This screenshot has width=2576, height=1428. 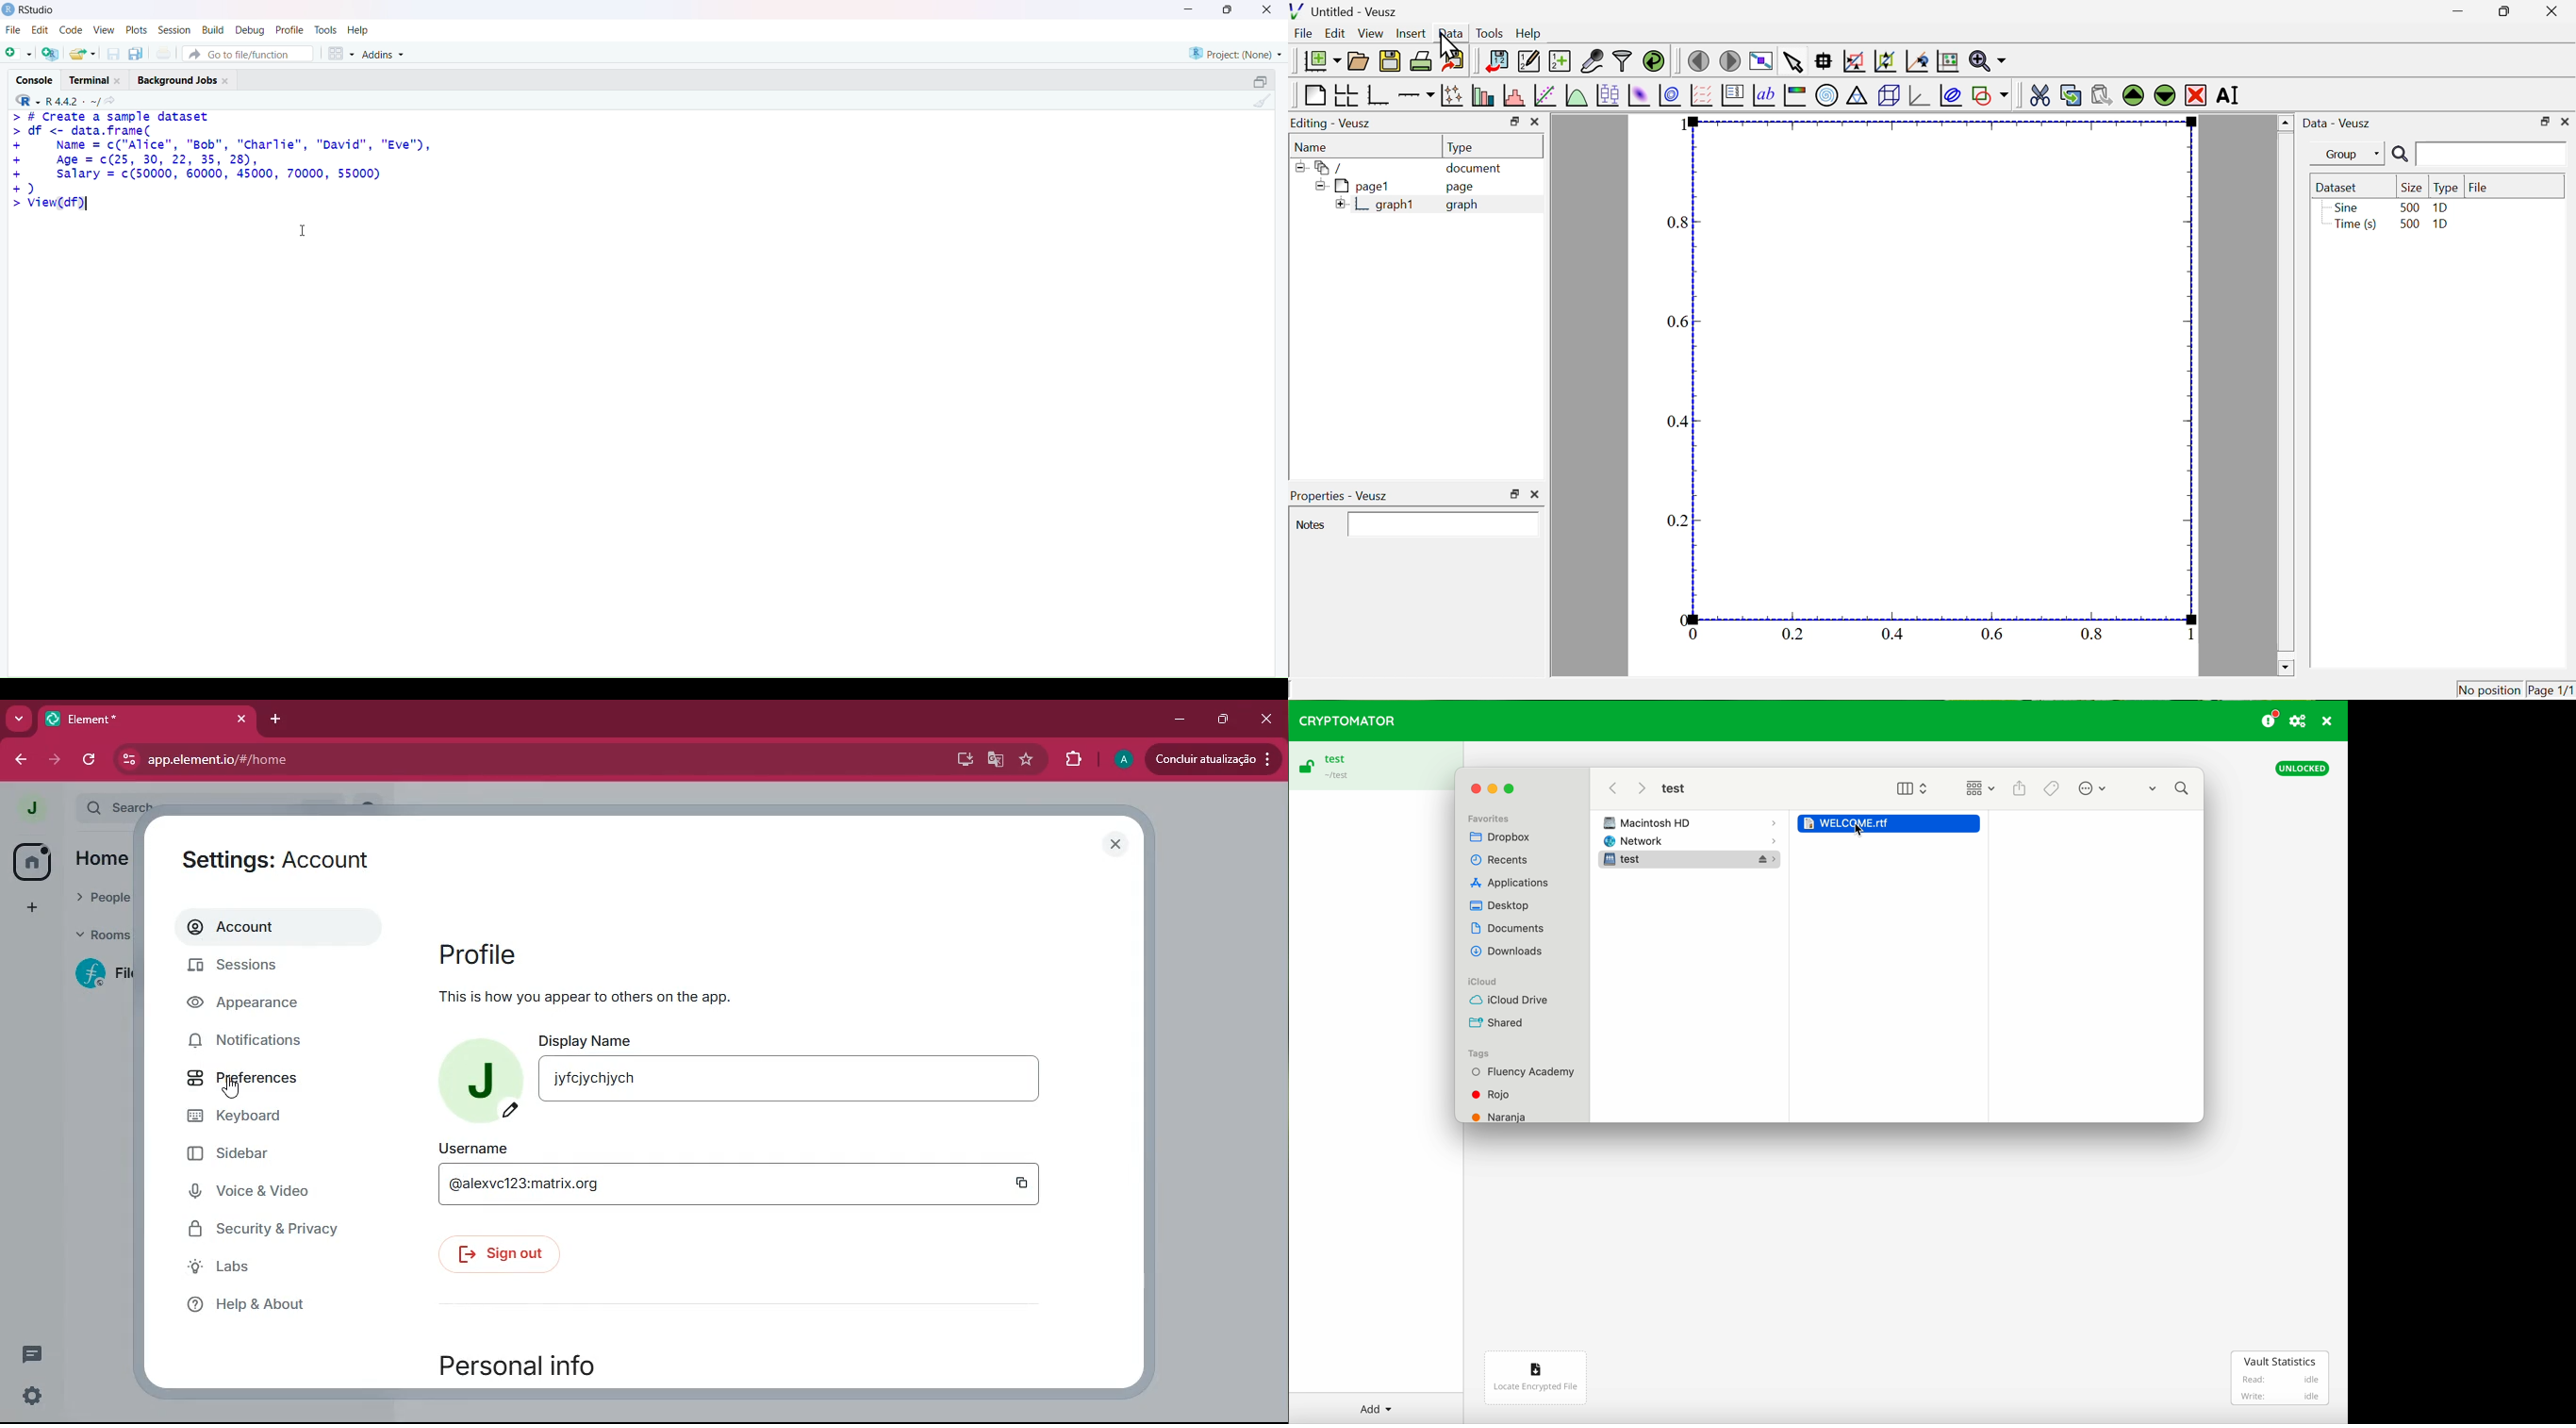 What do you see at coordinates (2408, 225) in the screenshot?
I see `500` at bounding box center [2408, 225].